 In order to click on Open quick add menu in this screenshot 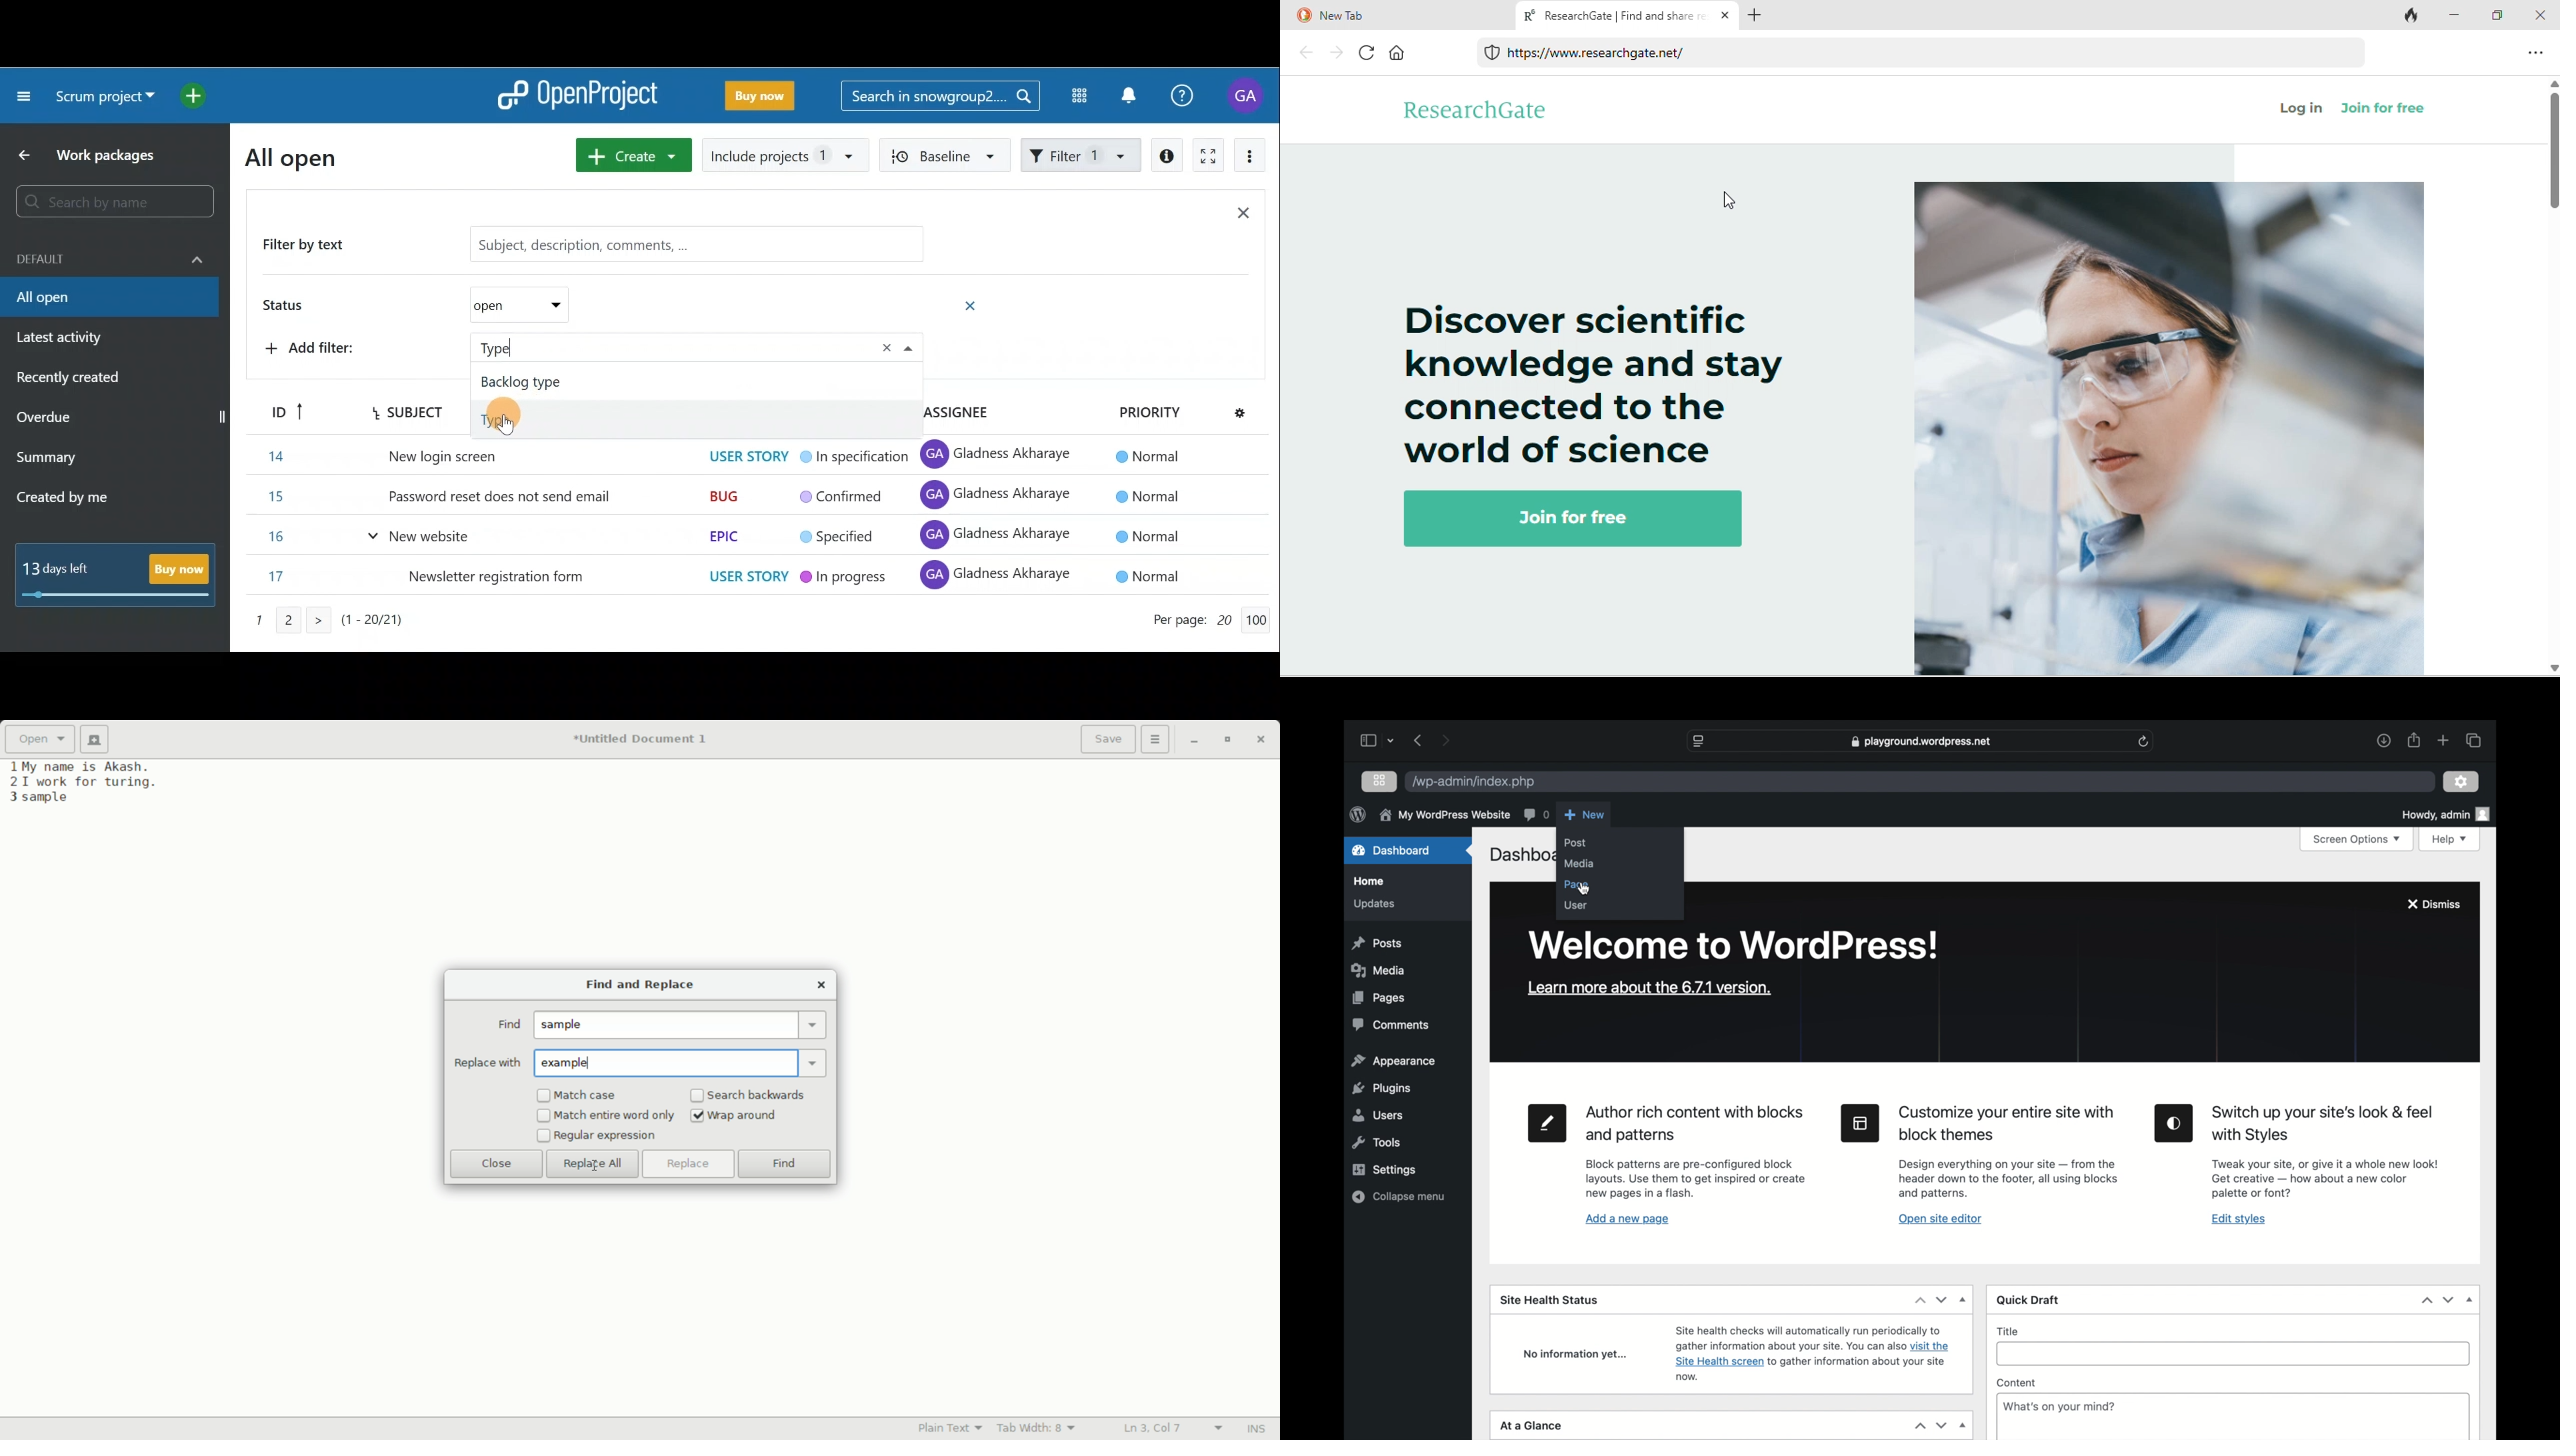, I will do `click(197, 92)`.